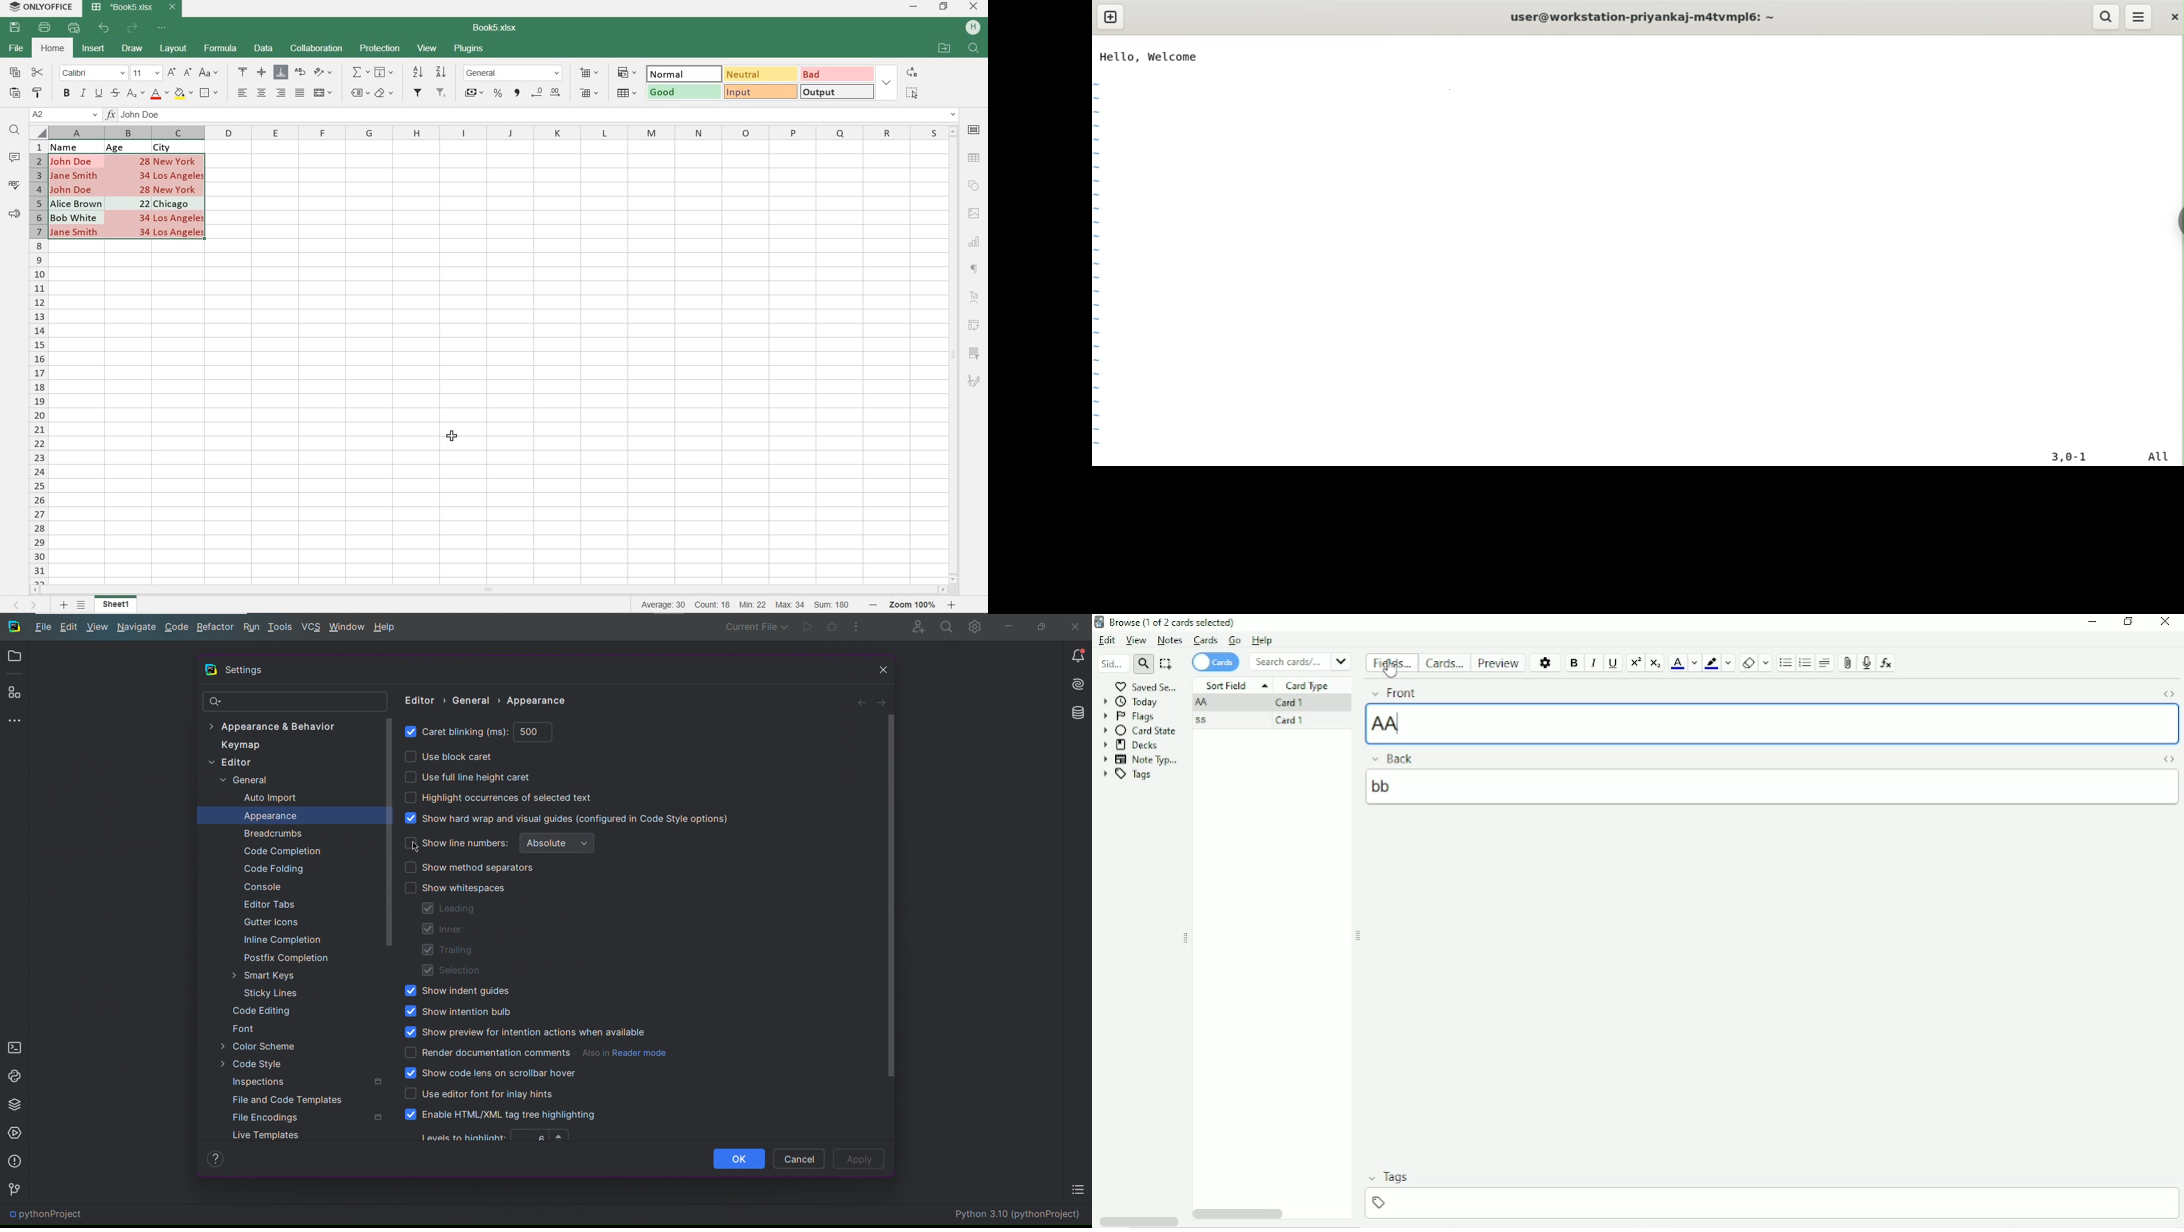  Describe the element at coordinates (16, 721) in the screenshot. I see `More` at that location.